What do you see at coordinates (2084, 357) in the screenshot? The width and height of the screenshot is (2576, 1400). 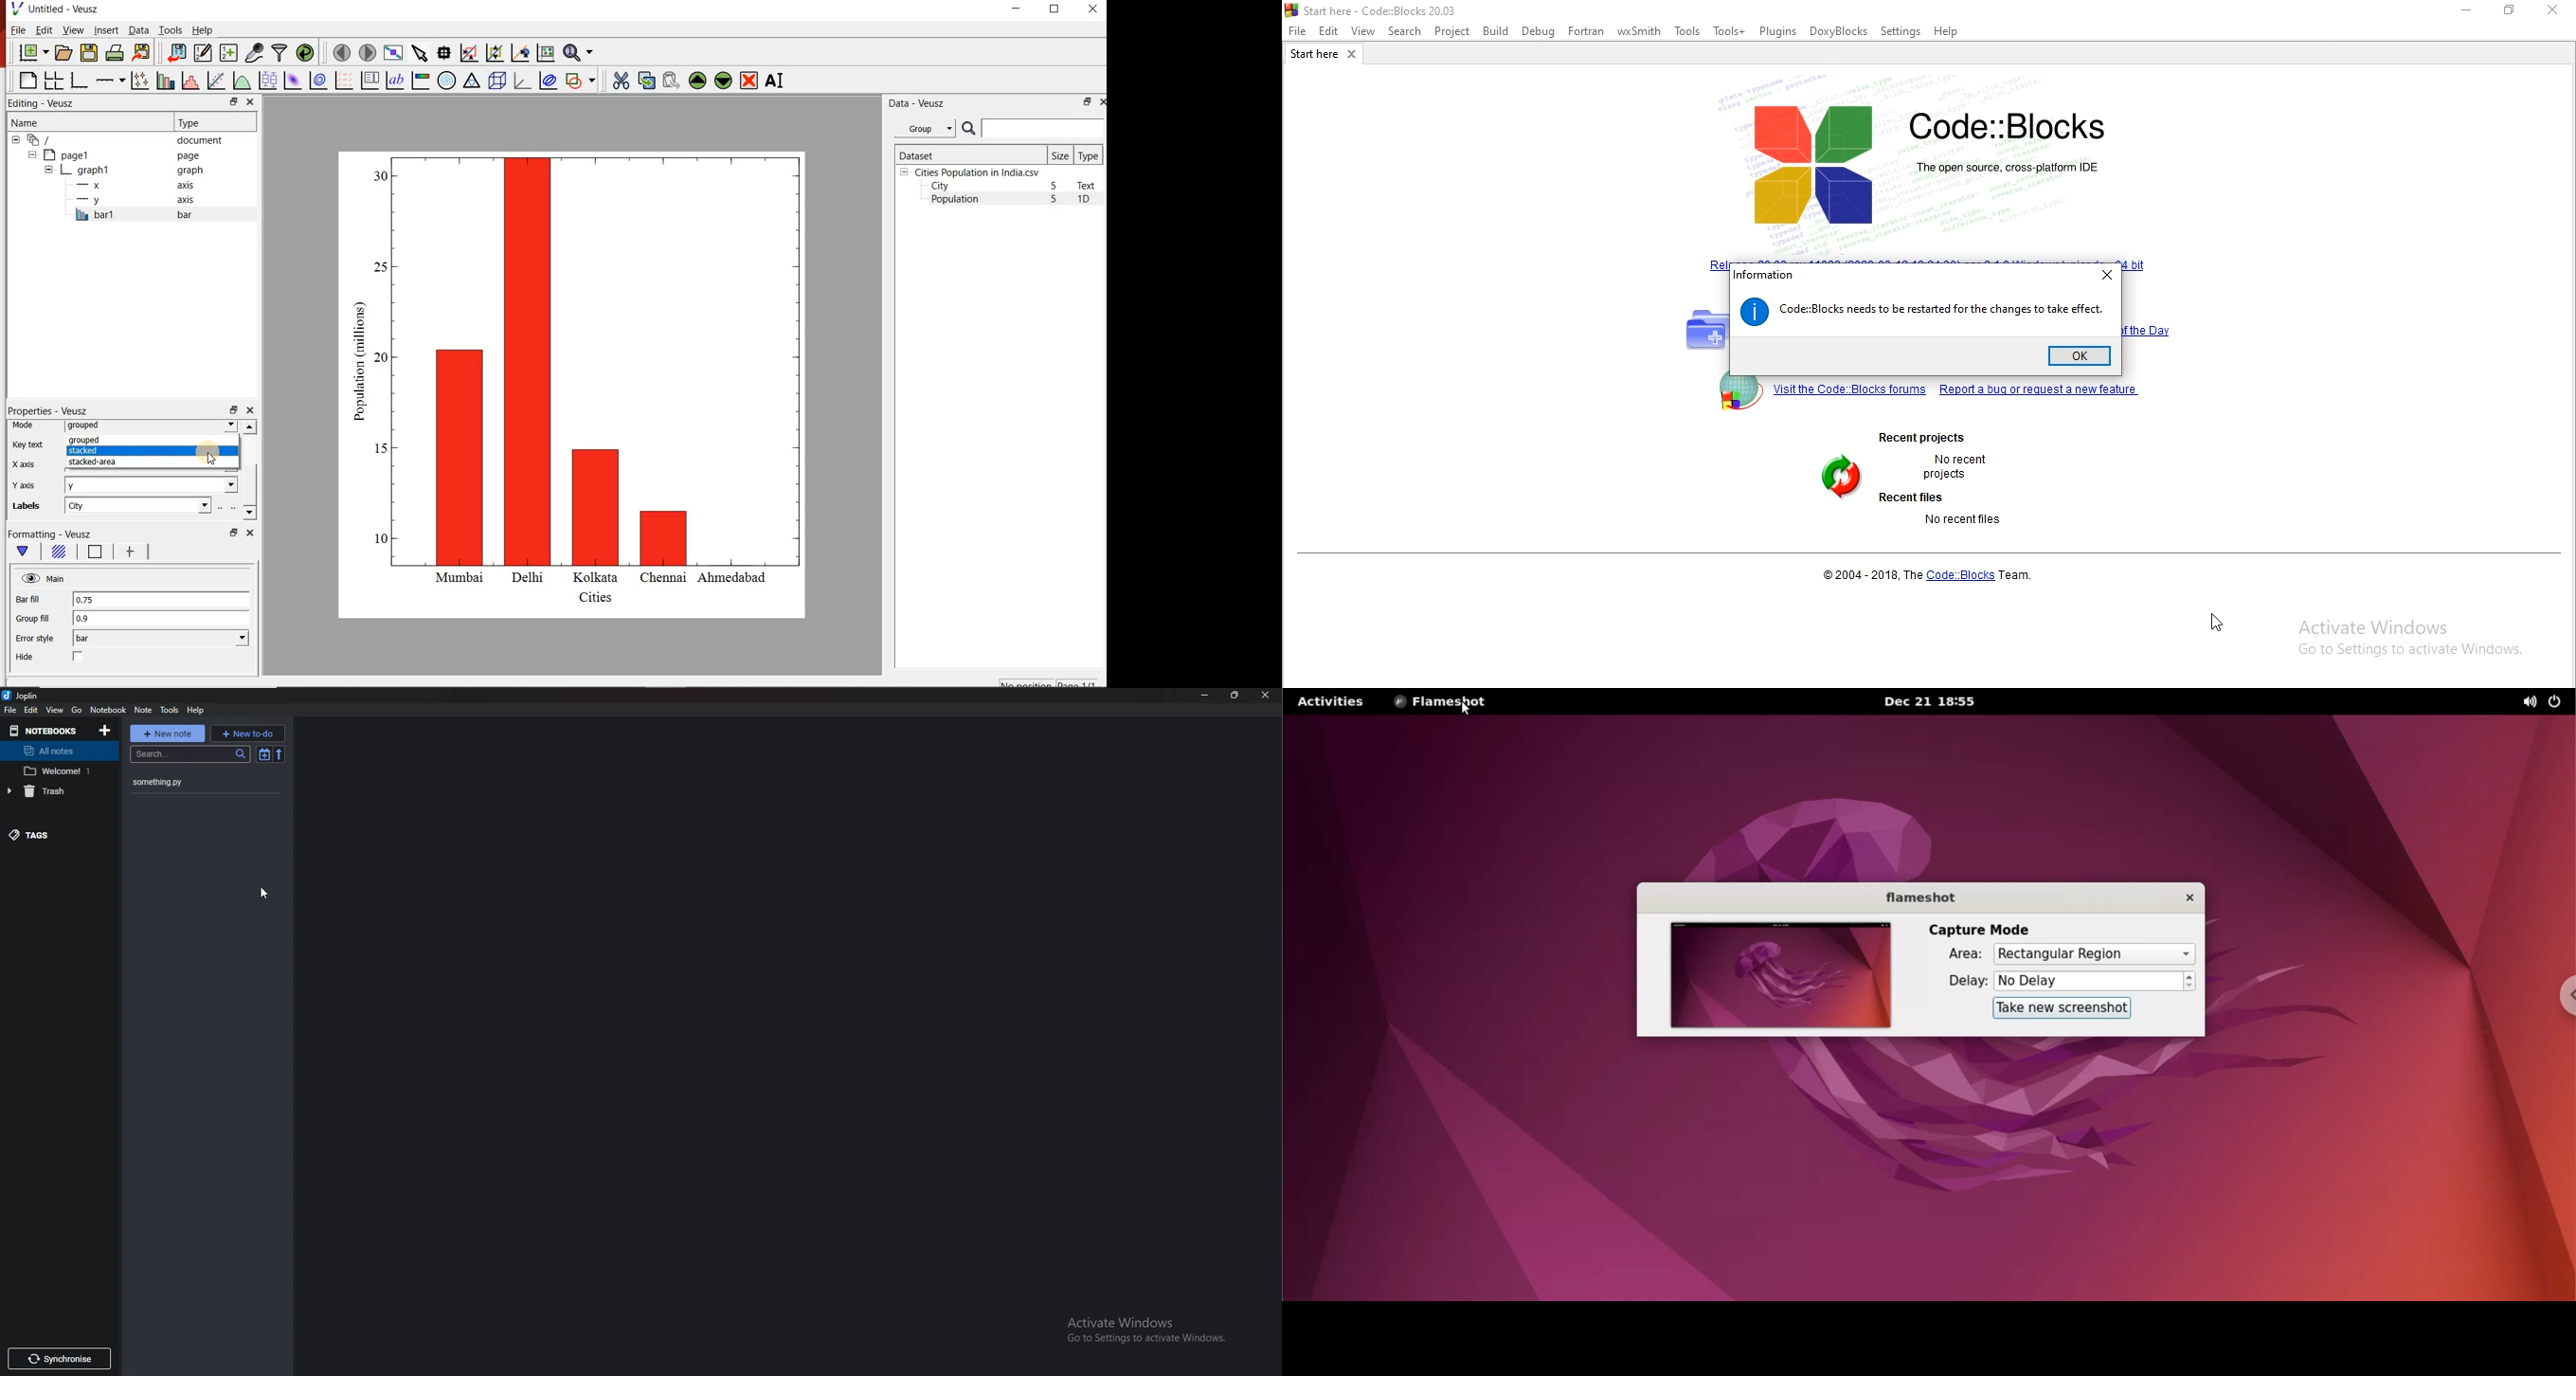 I see `ok` at bounding box center [2084, 357].